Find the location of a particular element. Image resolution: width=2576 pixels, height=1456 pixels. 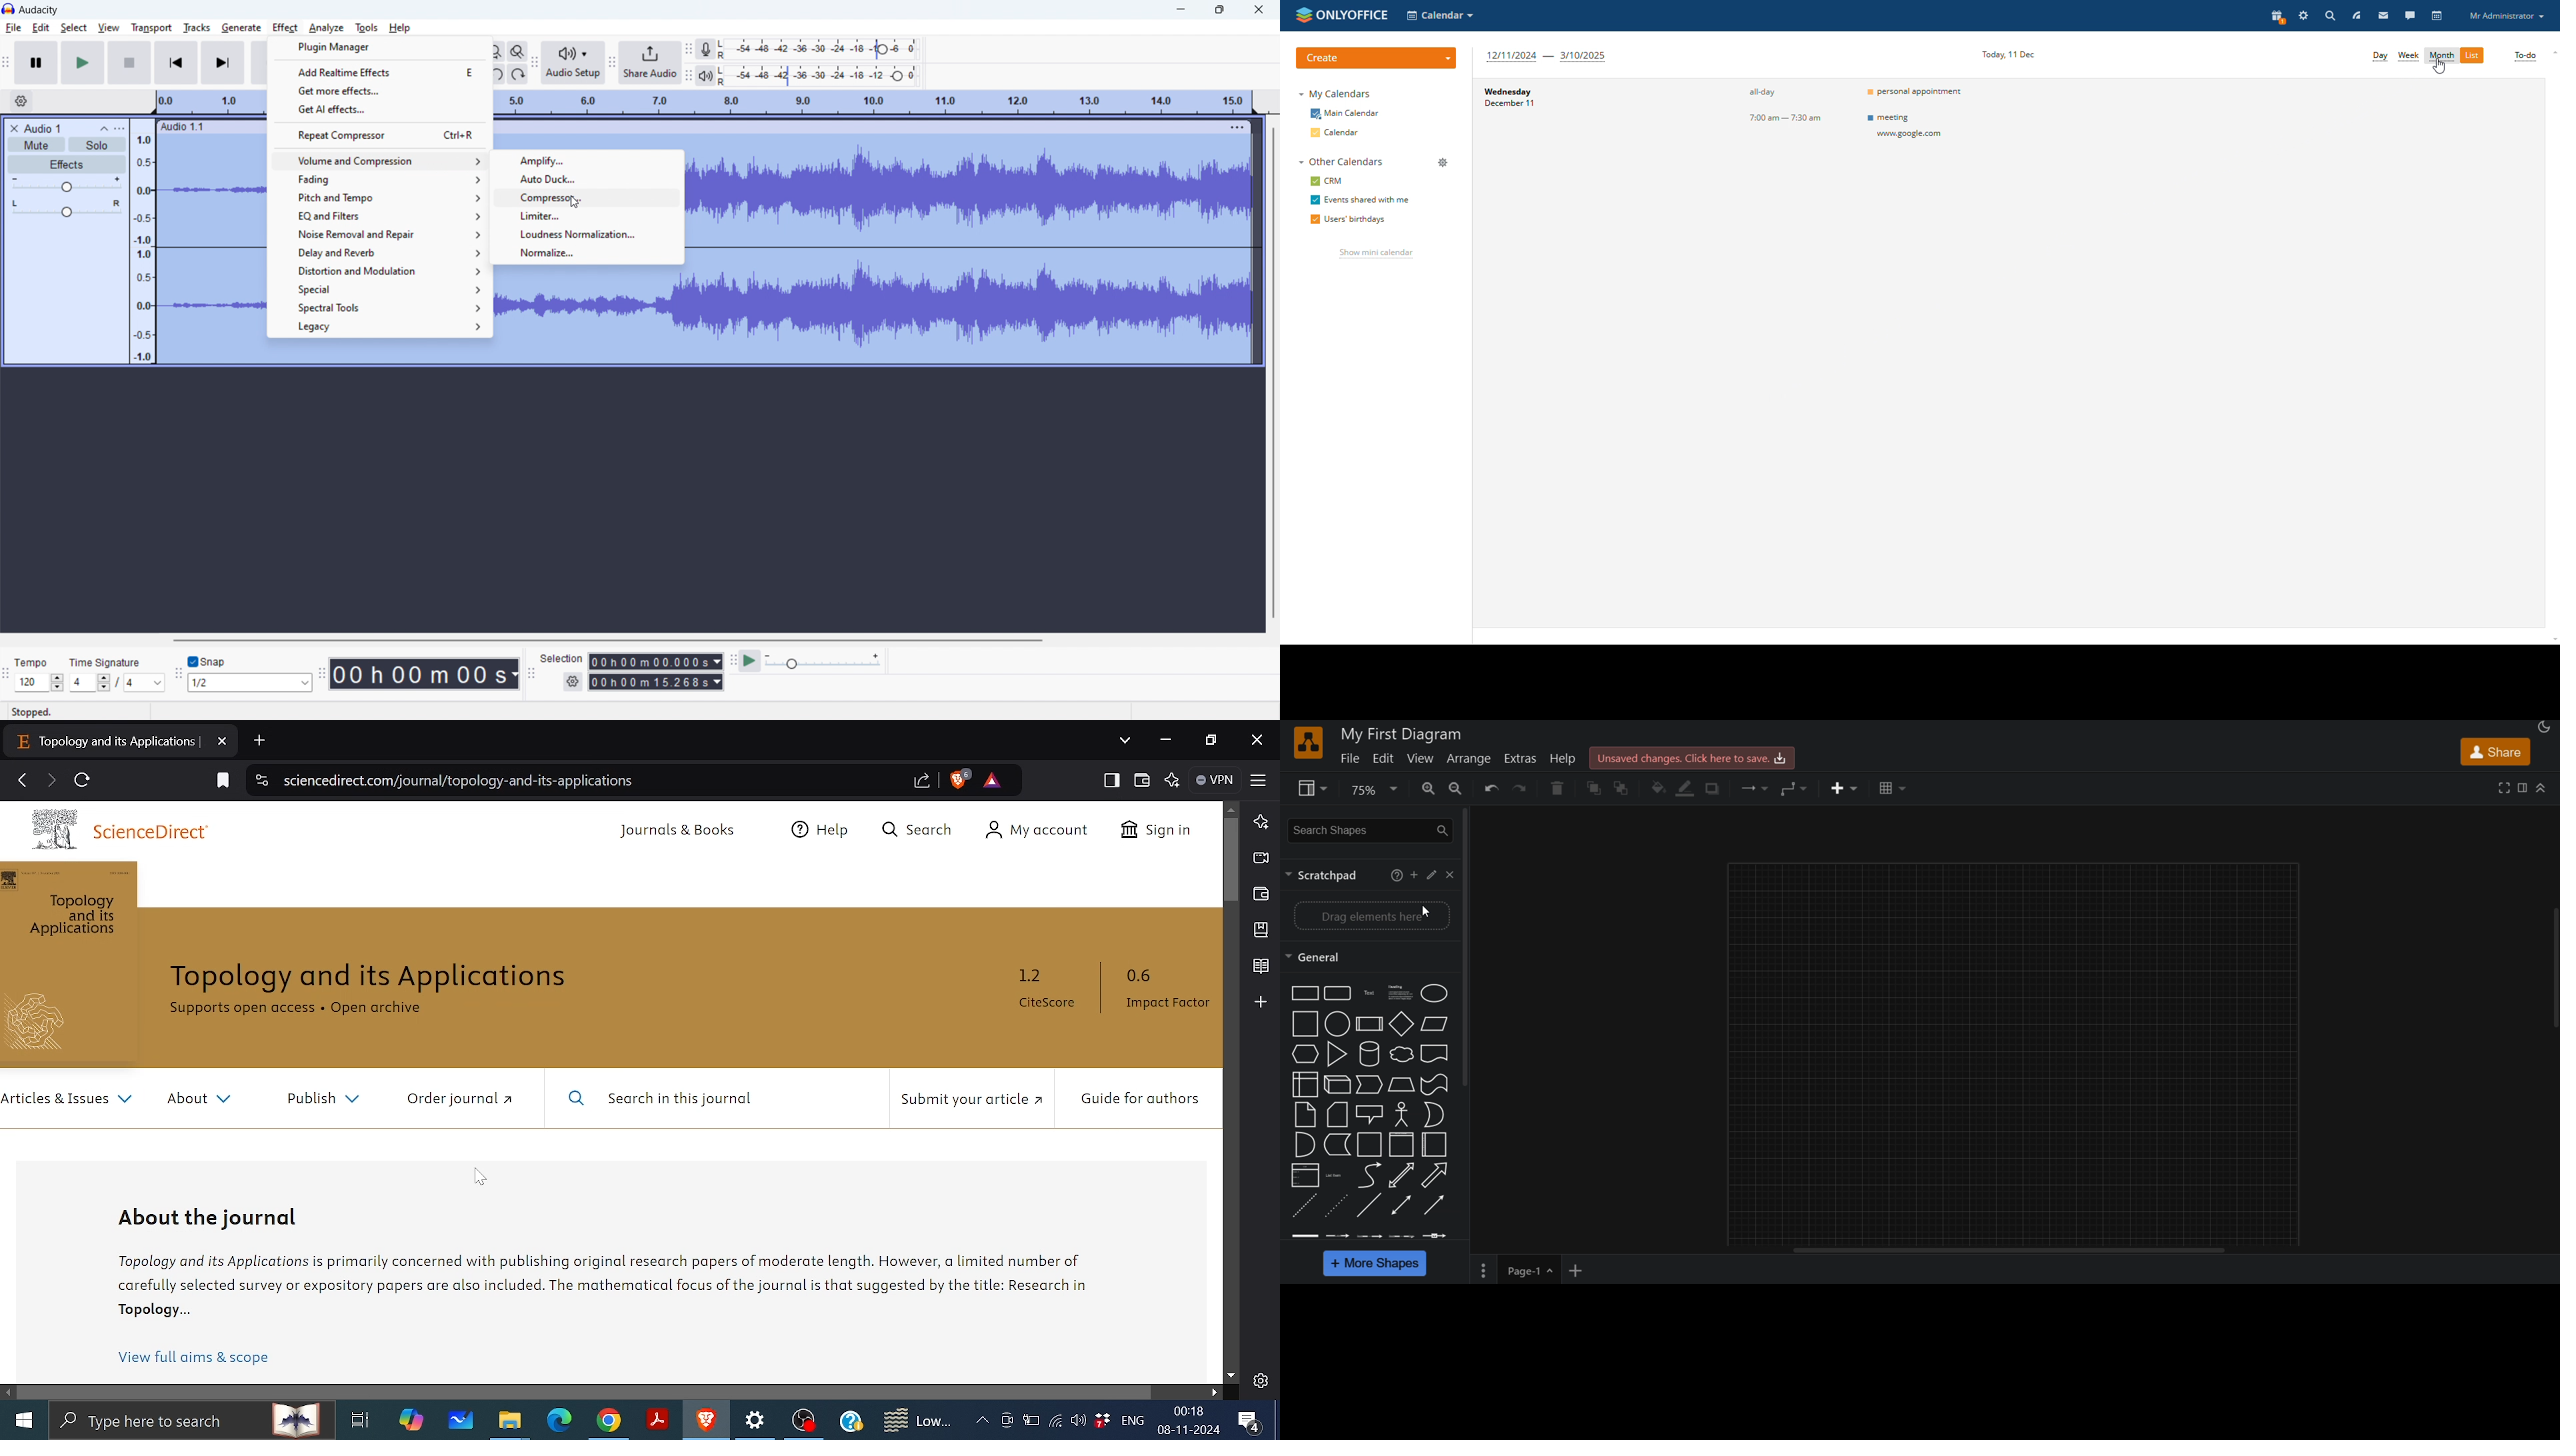

recording meter toolbar is located at coordinates (689, 49).